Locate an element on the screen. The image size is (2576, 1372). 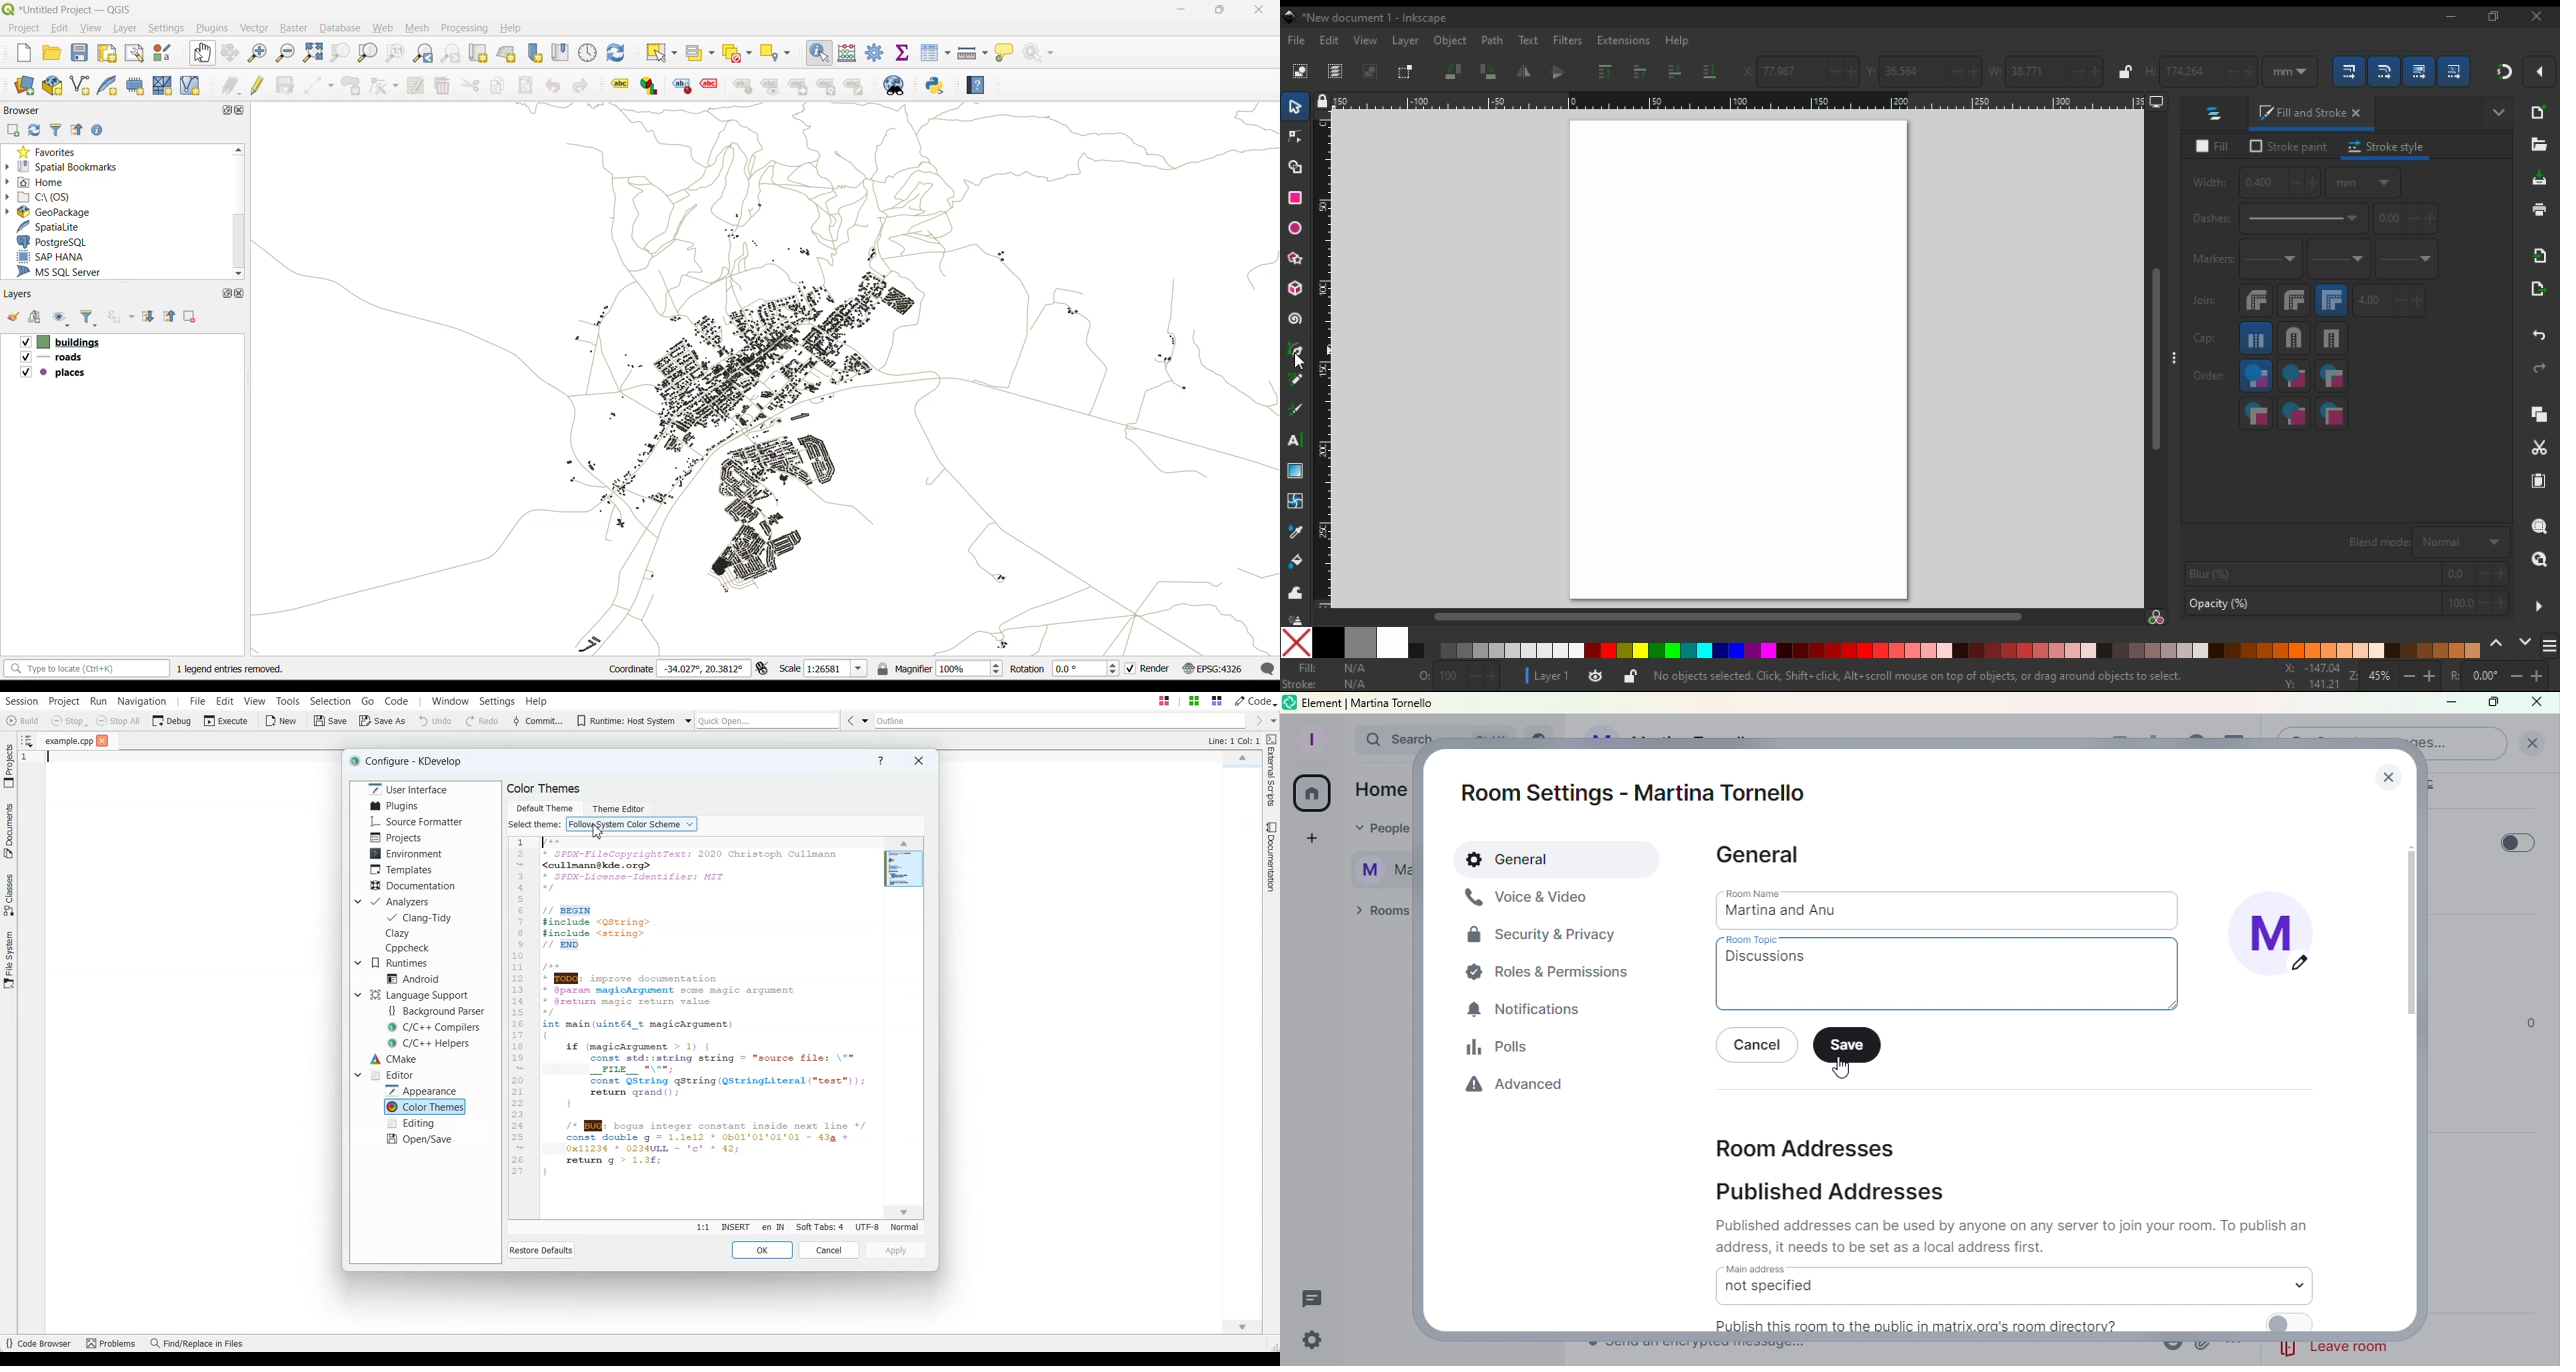
enable properties is located at coordinates (98, 129).